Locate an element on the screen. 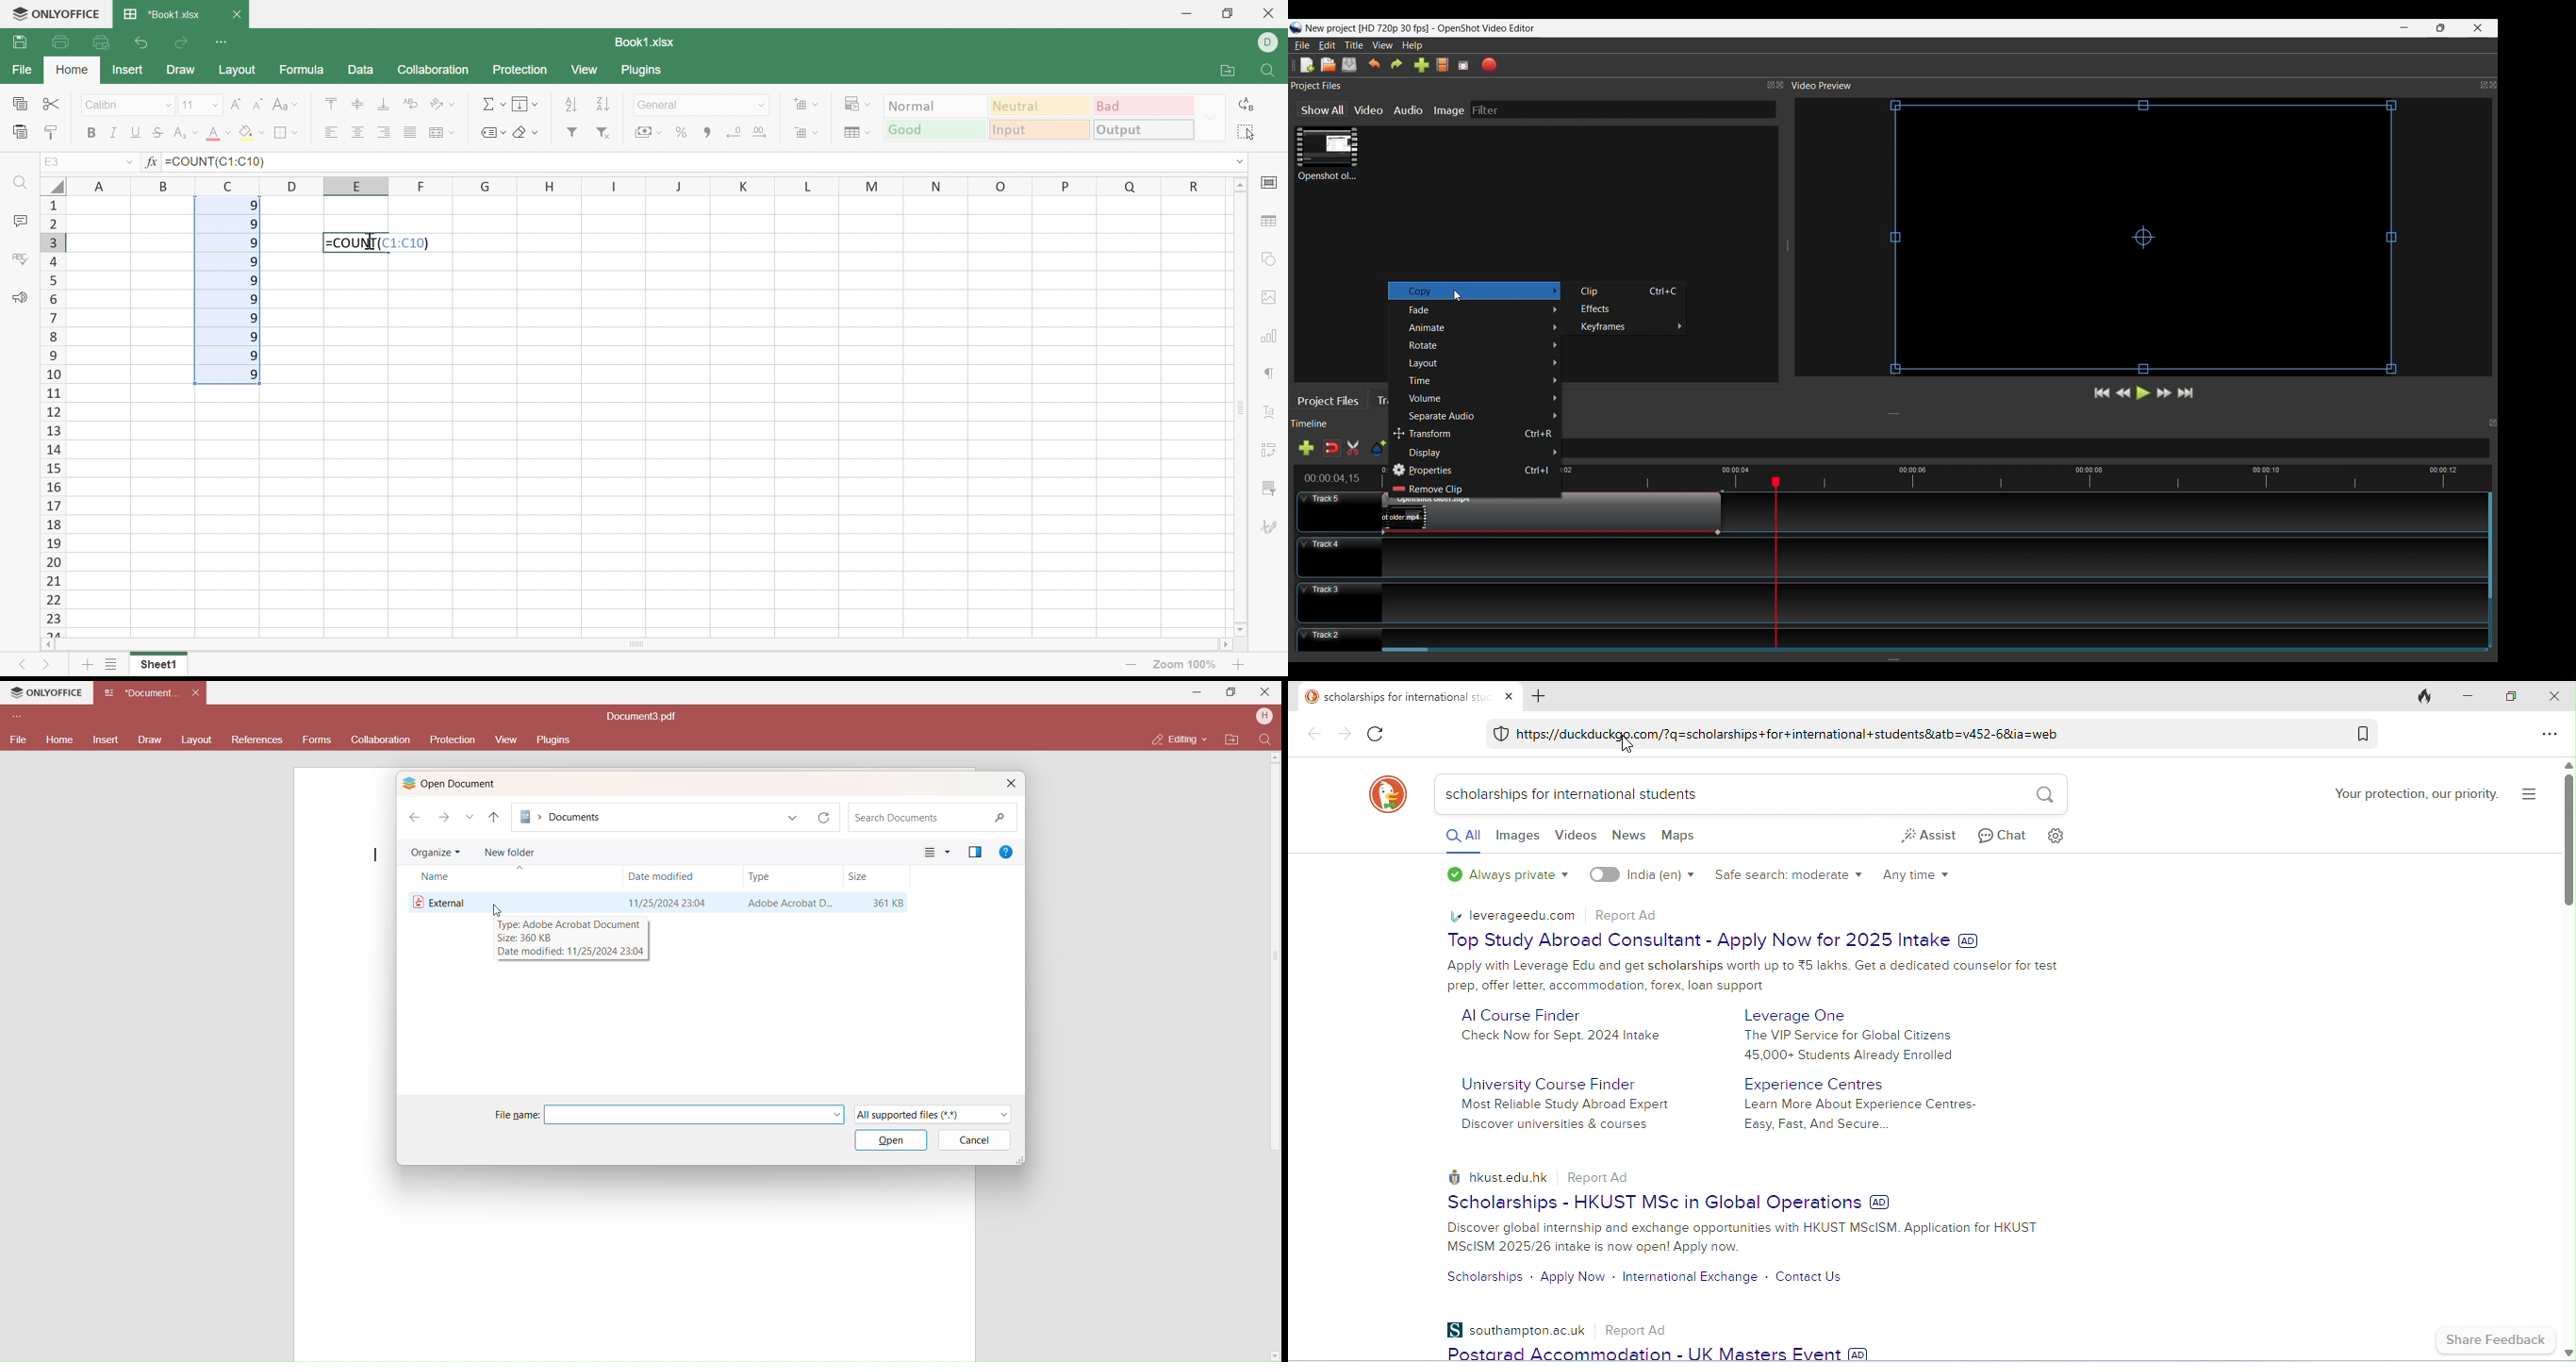 Image resolution: width=2576 pixels, height=1372 pixels. 9 is located at coordinates (255, 374).